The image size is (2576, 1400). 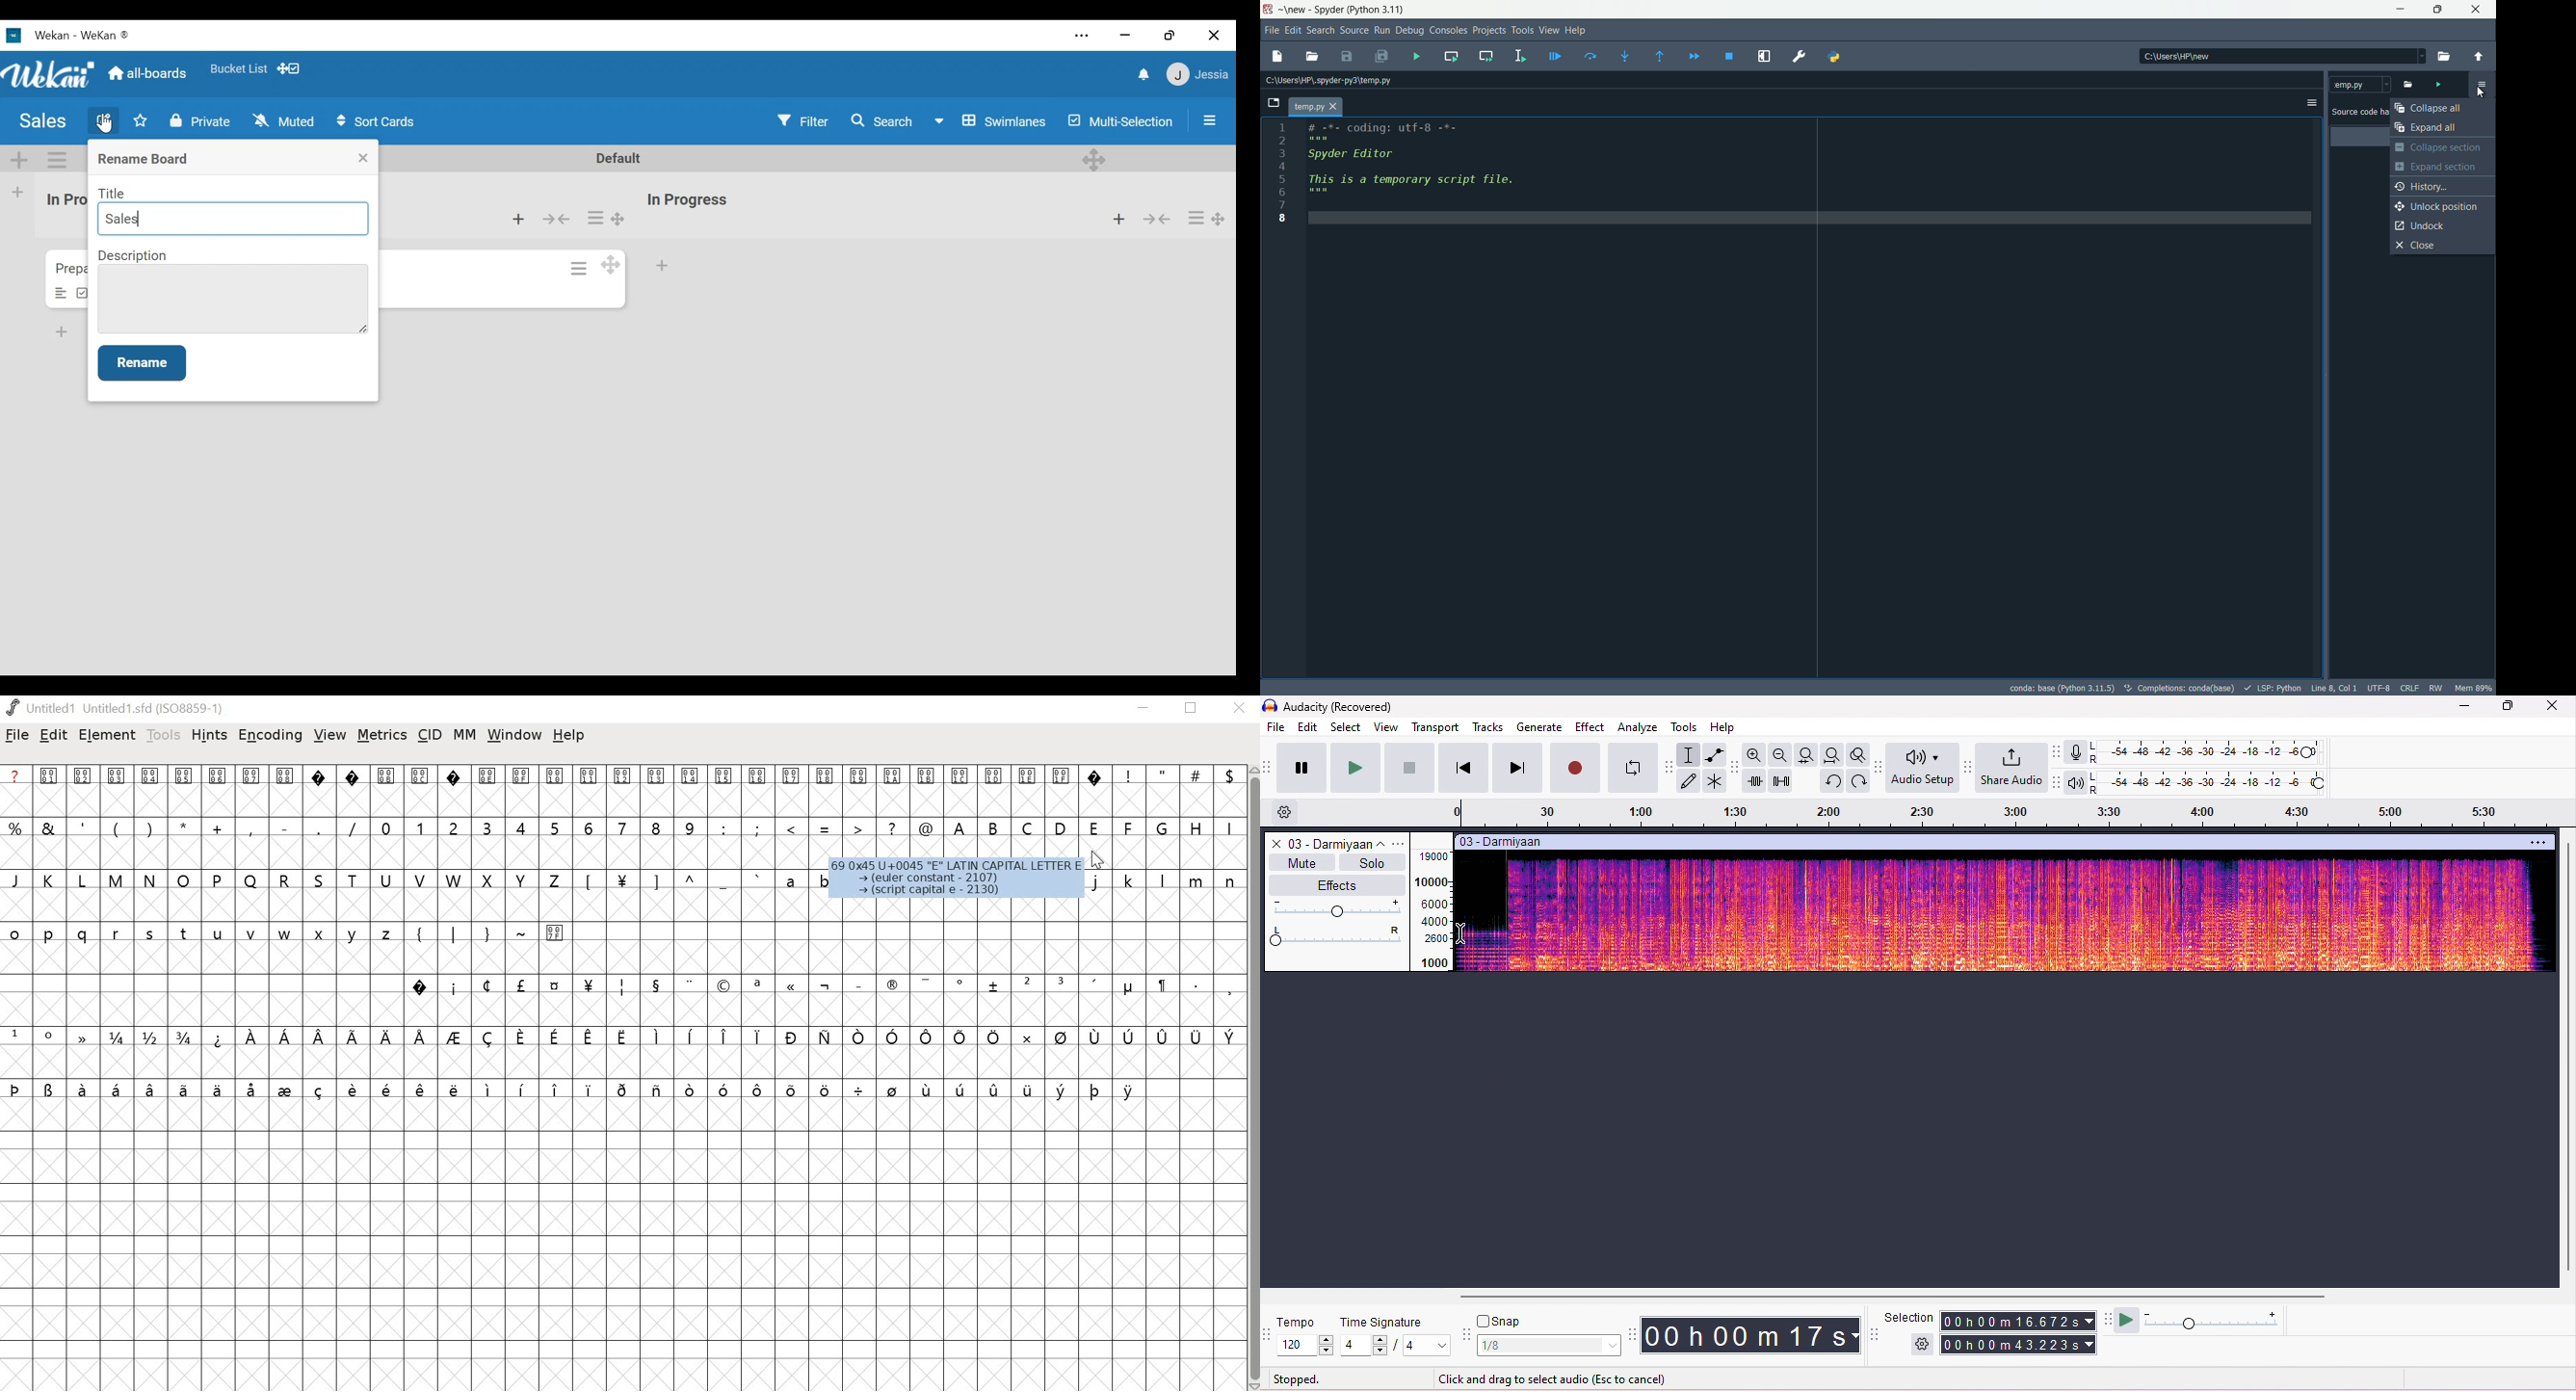 What do you see at coordinates (2359, 112) in the screenshot?
I see `Source code has not been rated yet.` at bounding box center [2359, 112].